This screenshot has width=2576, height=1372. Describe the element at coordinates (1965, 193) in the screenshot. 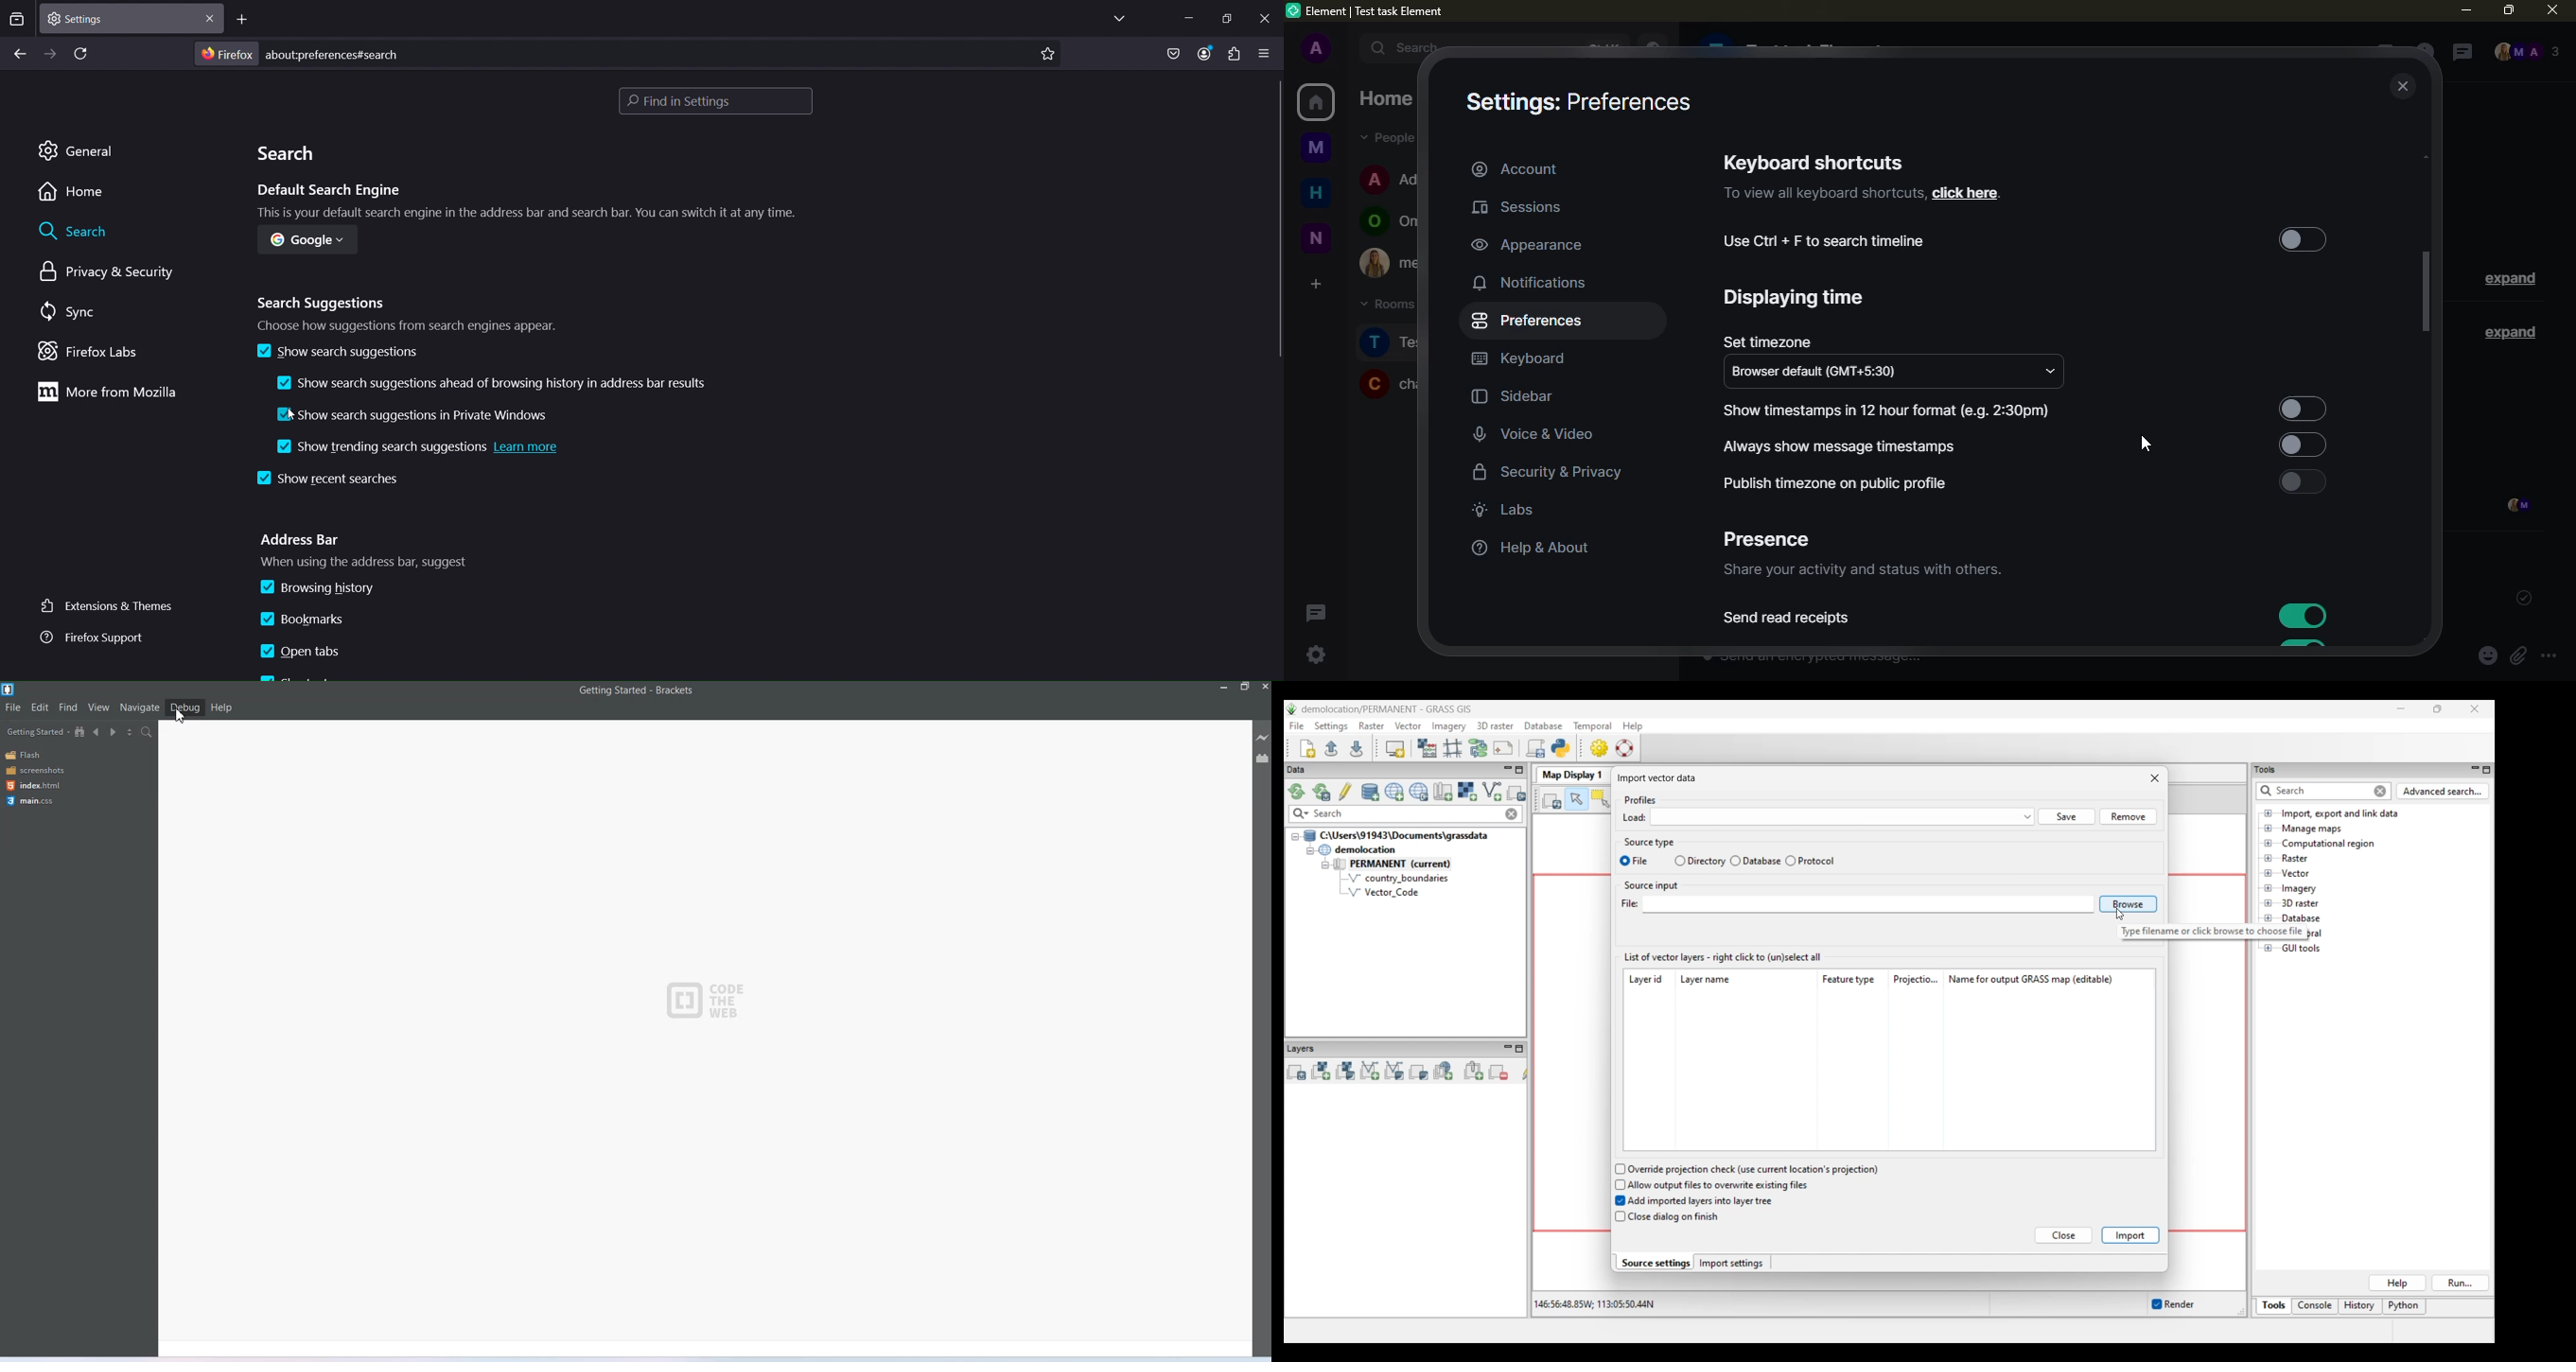

I see `click here` at that location.